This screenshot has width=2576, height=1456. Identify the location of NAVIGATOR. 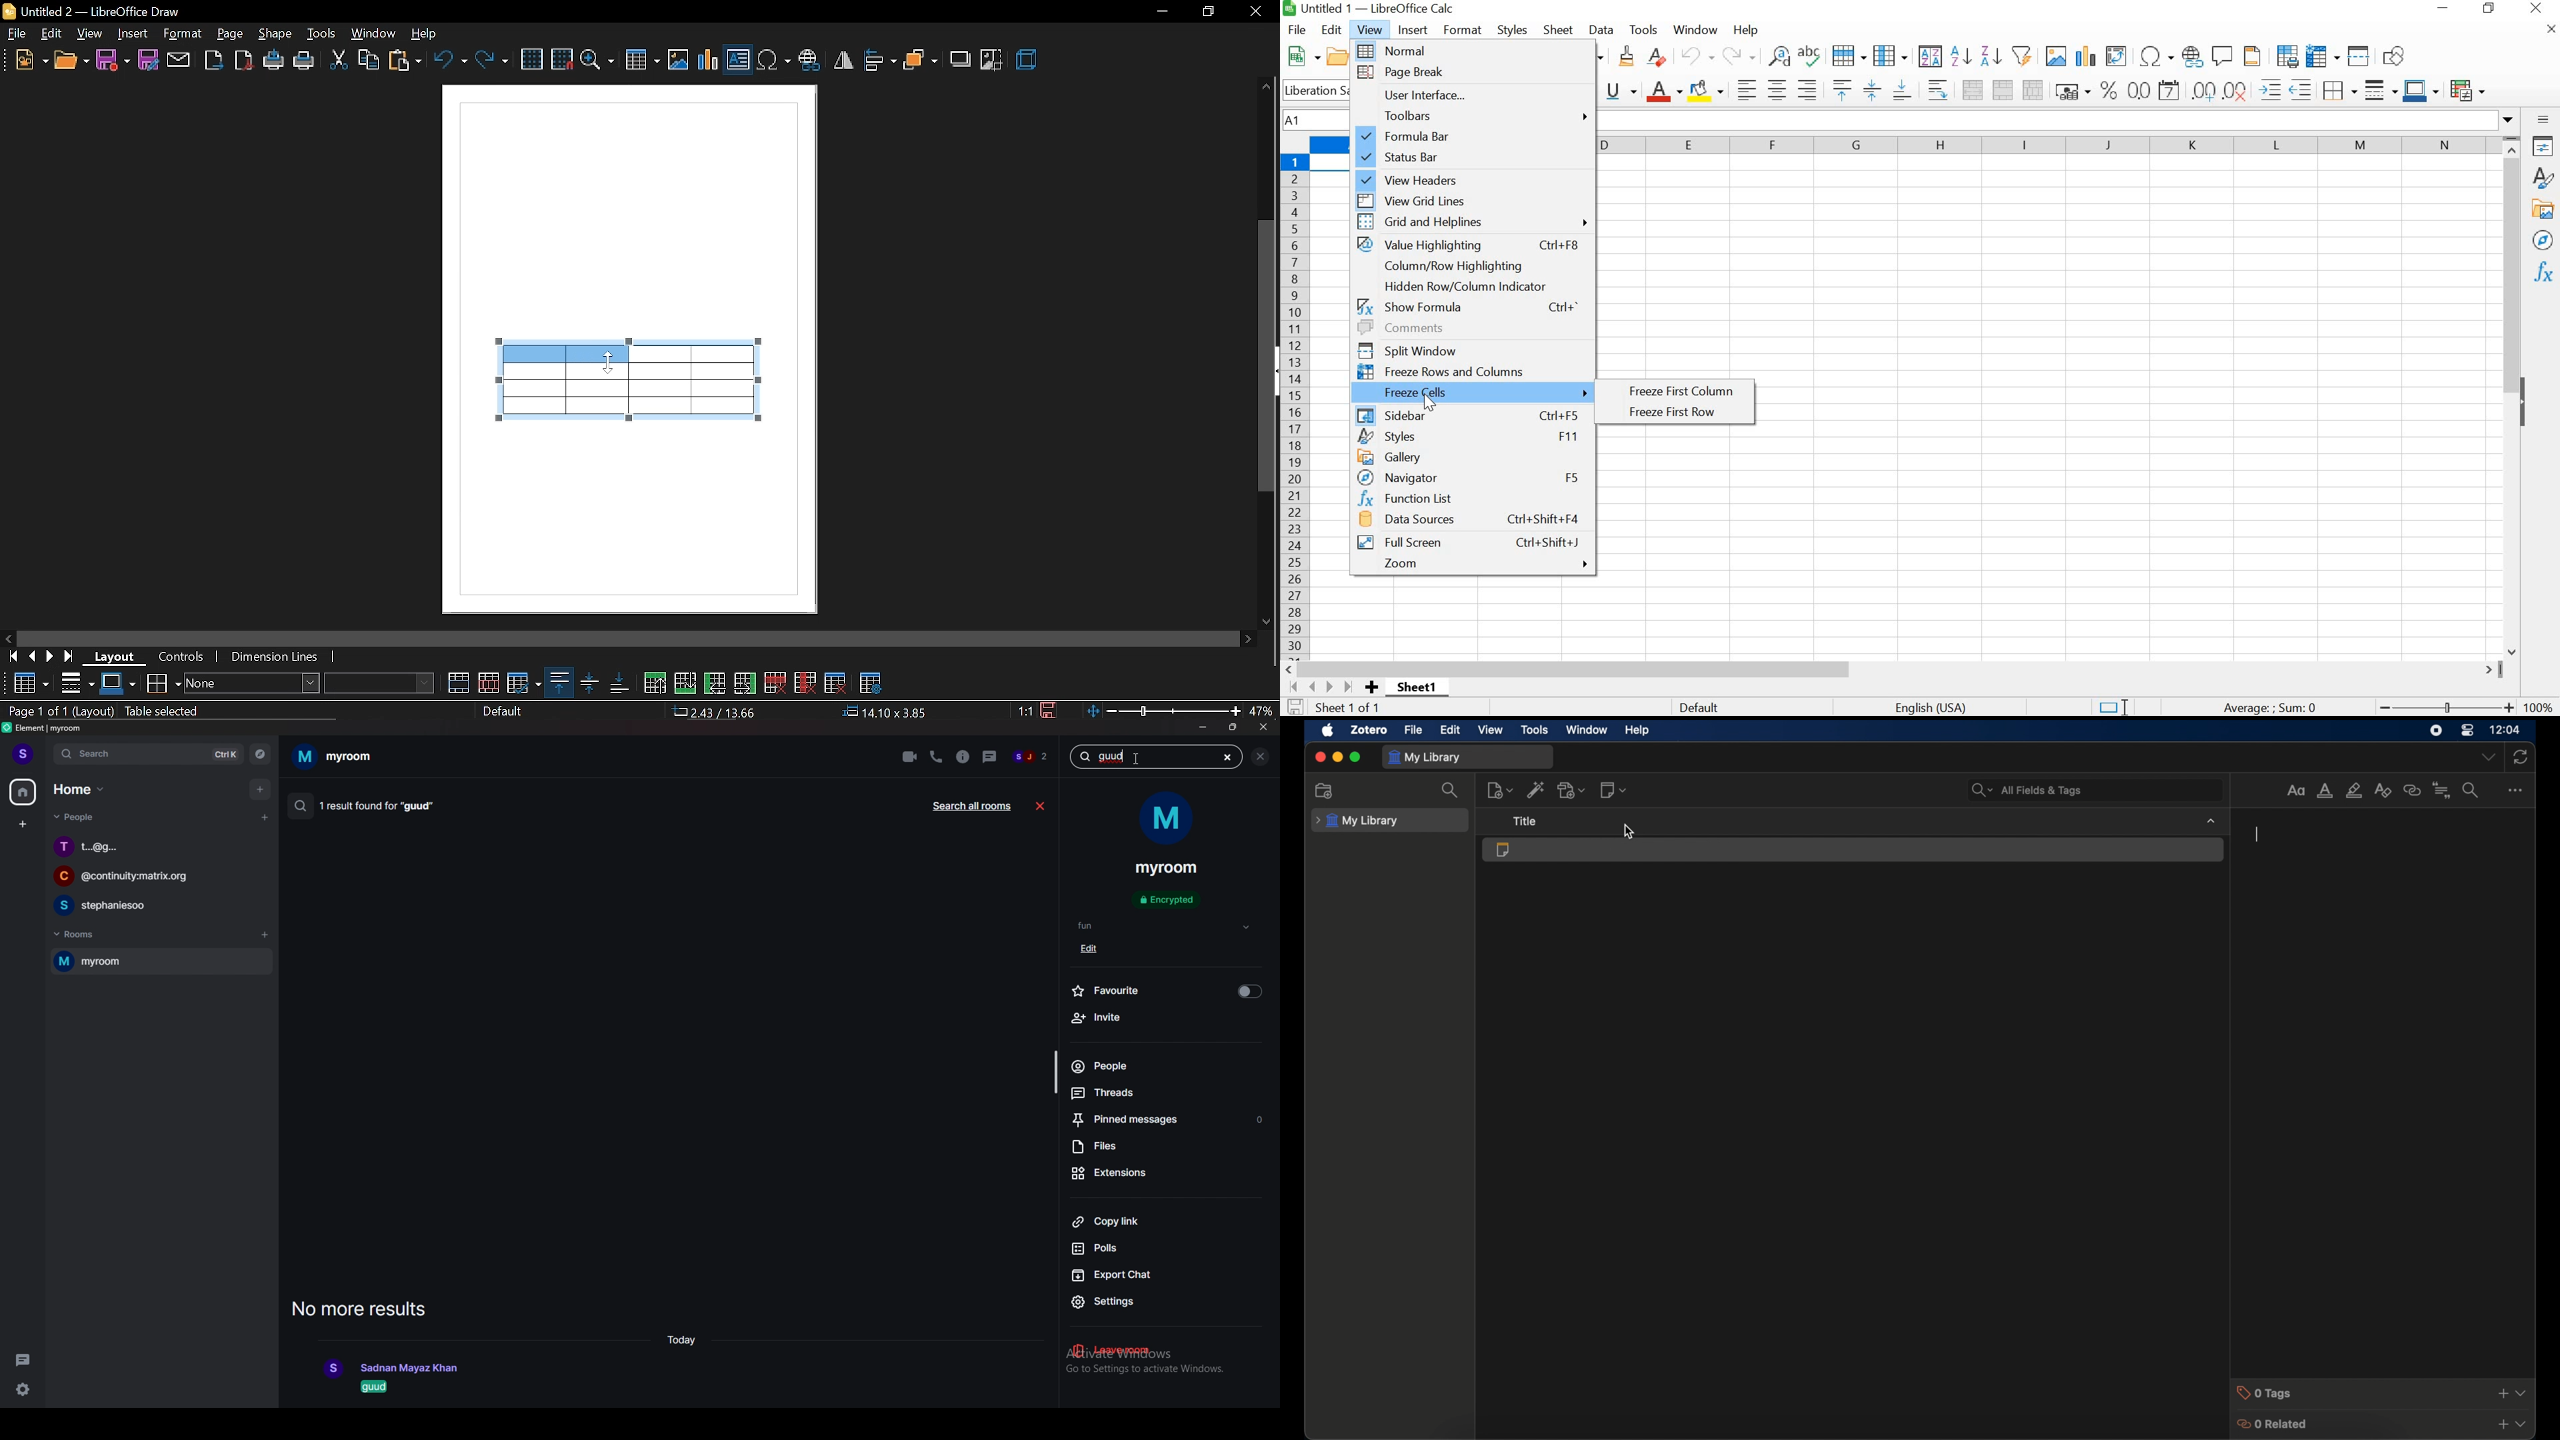
(2542, 241).